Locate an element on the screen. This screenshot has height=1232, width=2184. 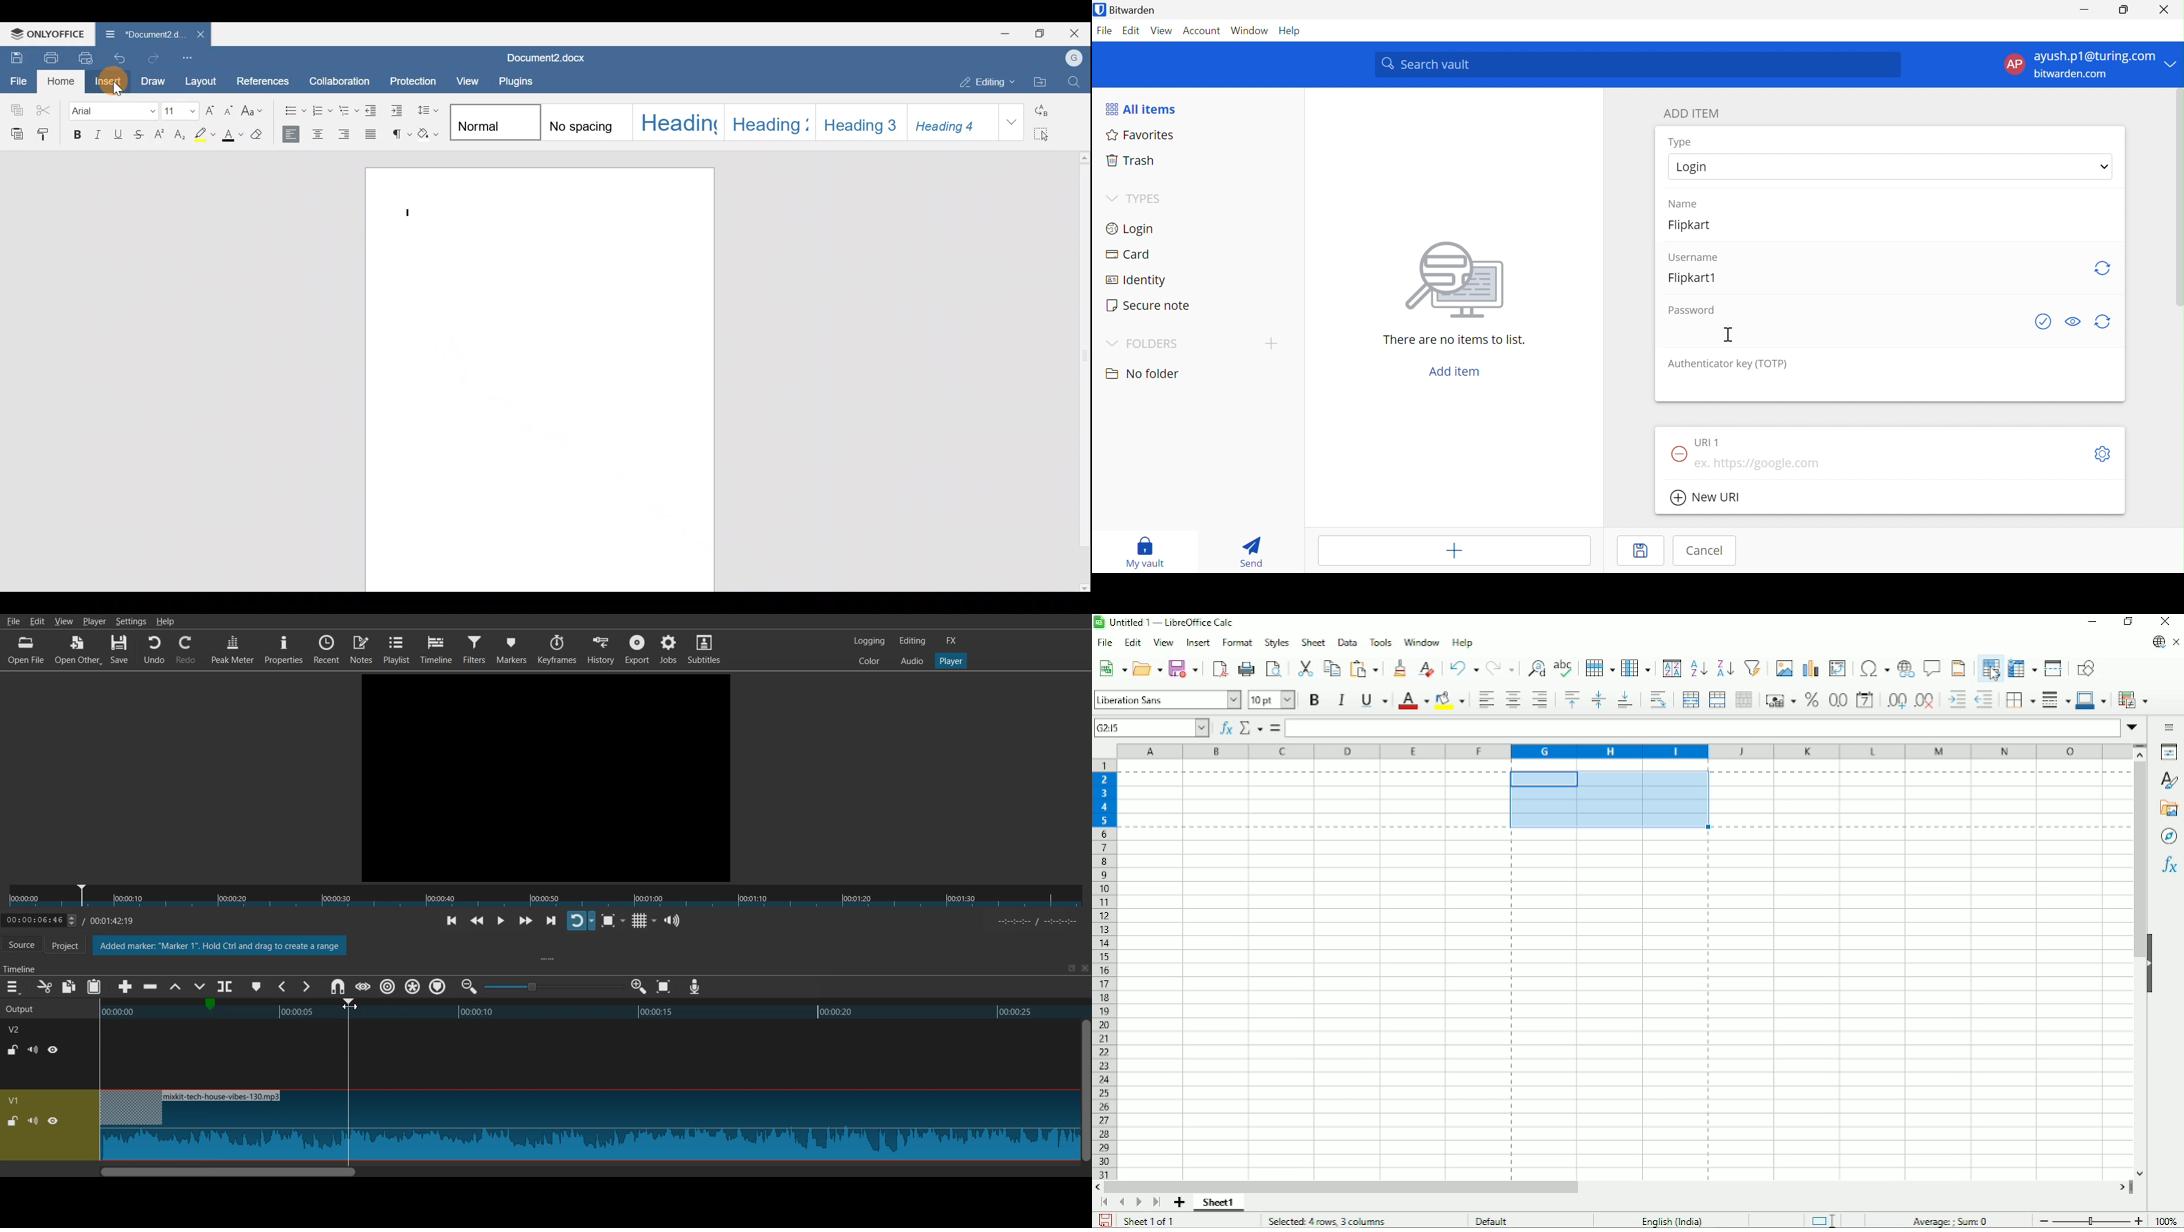
Draw is located at coordinates (154, 82).